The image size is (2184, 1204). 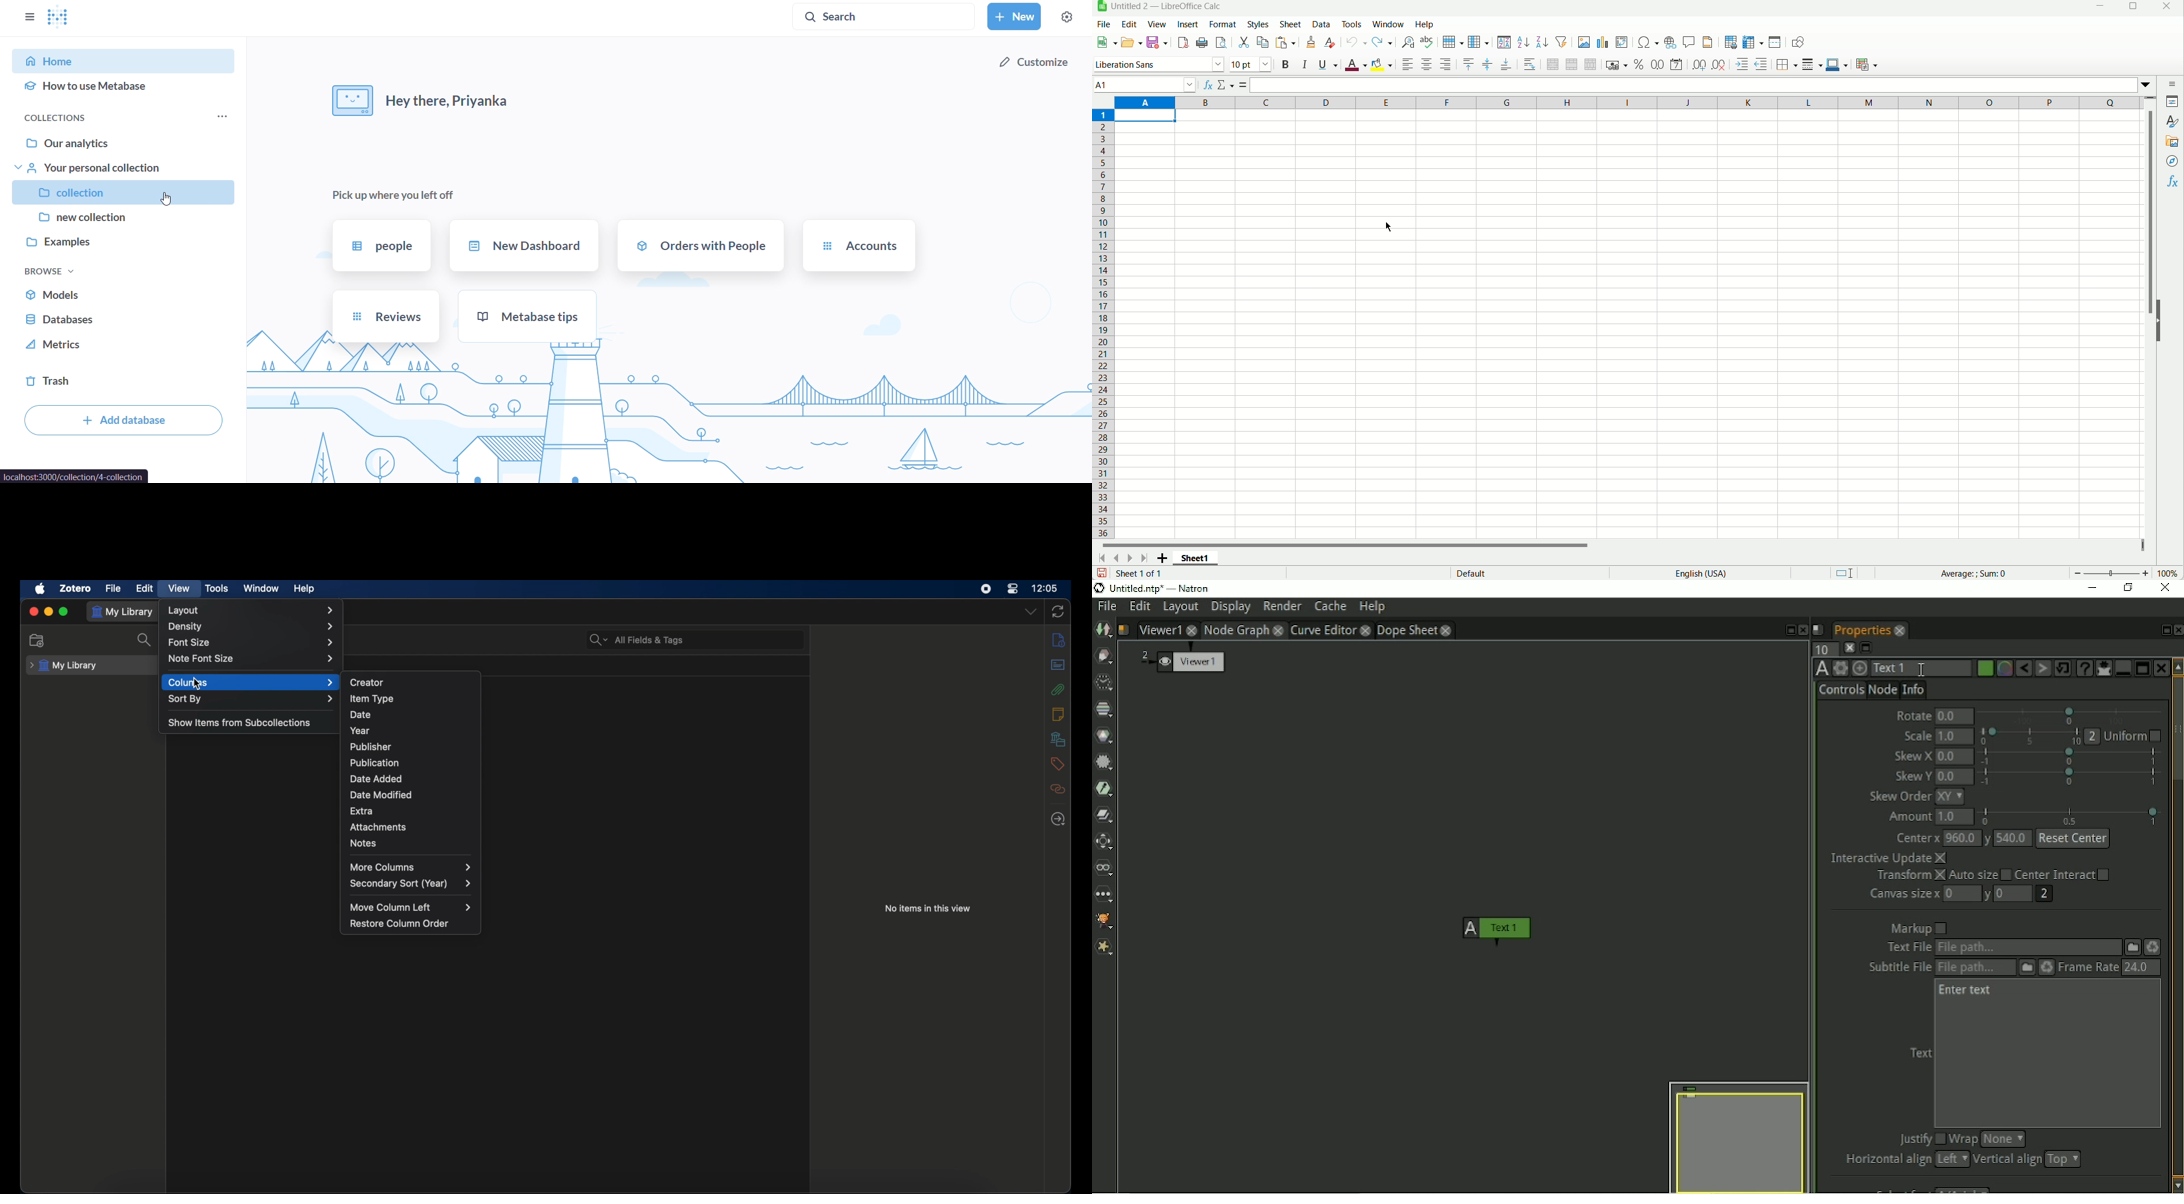 I want to click on Save, so click(x=1102, y=573).